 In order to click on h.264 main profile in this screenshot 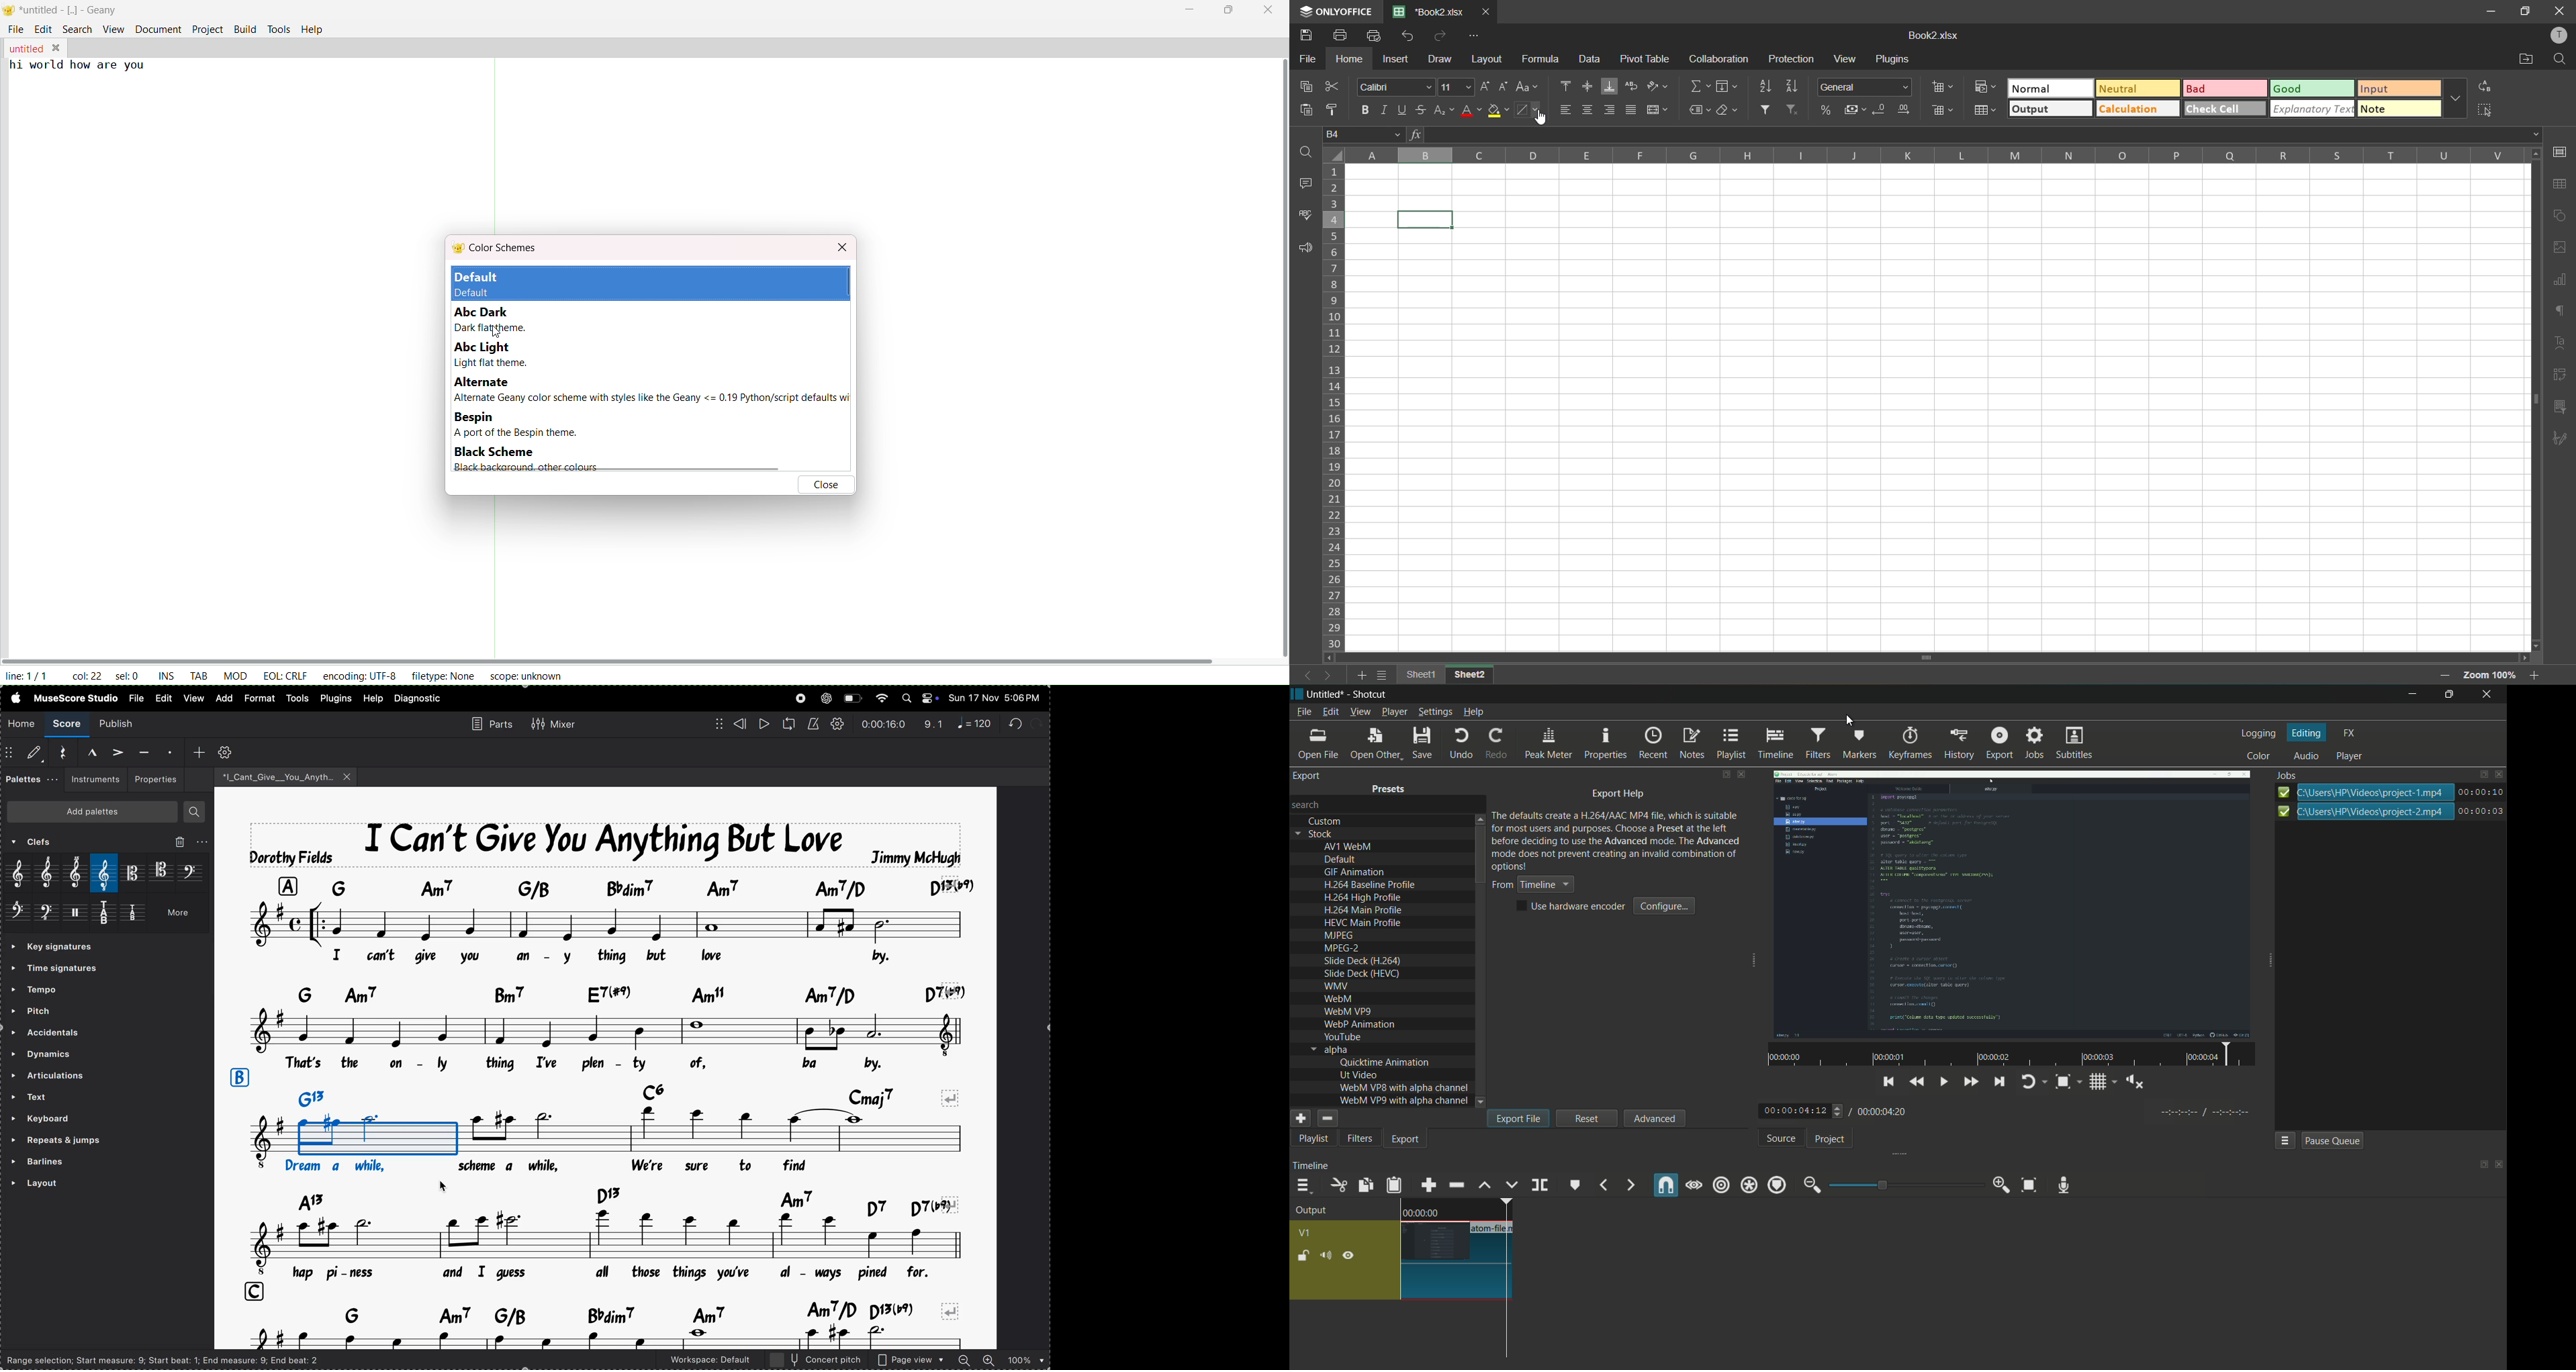, I will do `click(1363, 911)`.